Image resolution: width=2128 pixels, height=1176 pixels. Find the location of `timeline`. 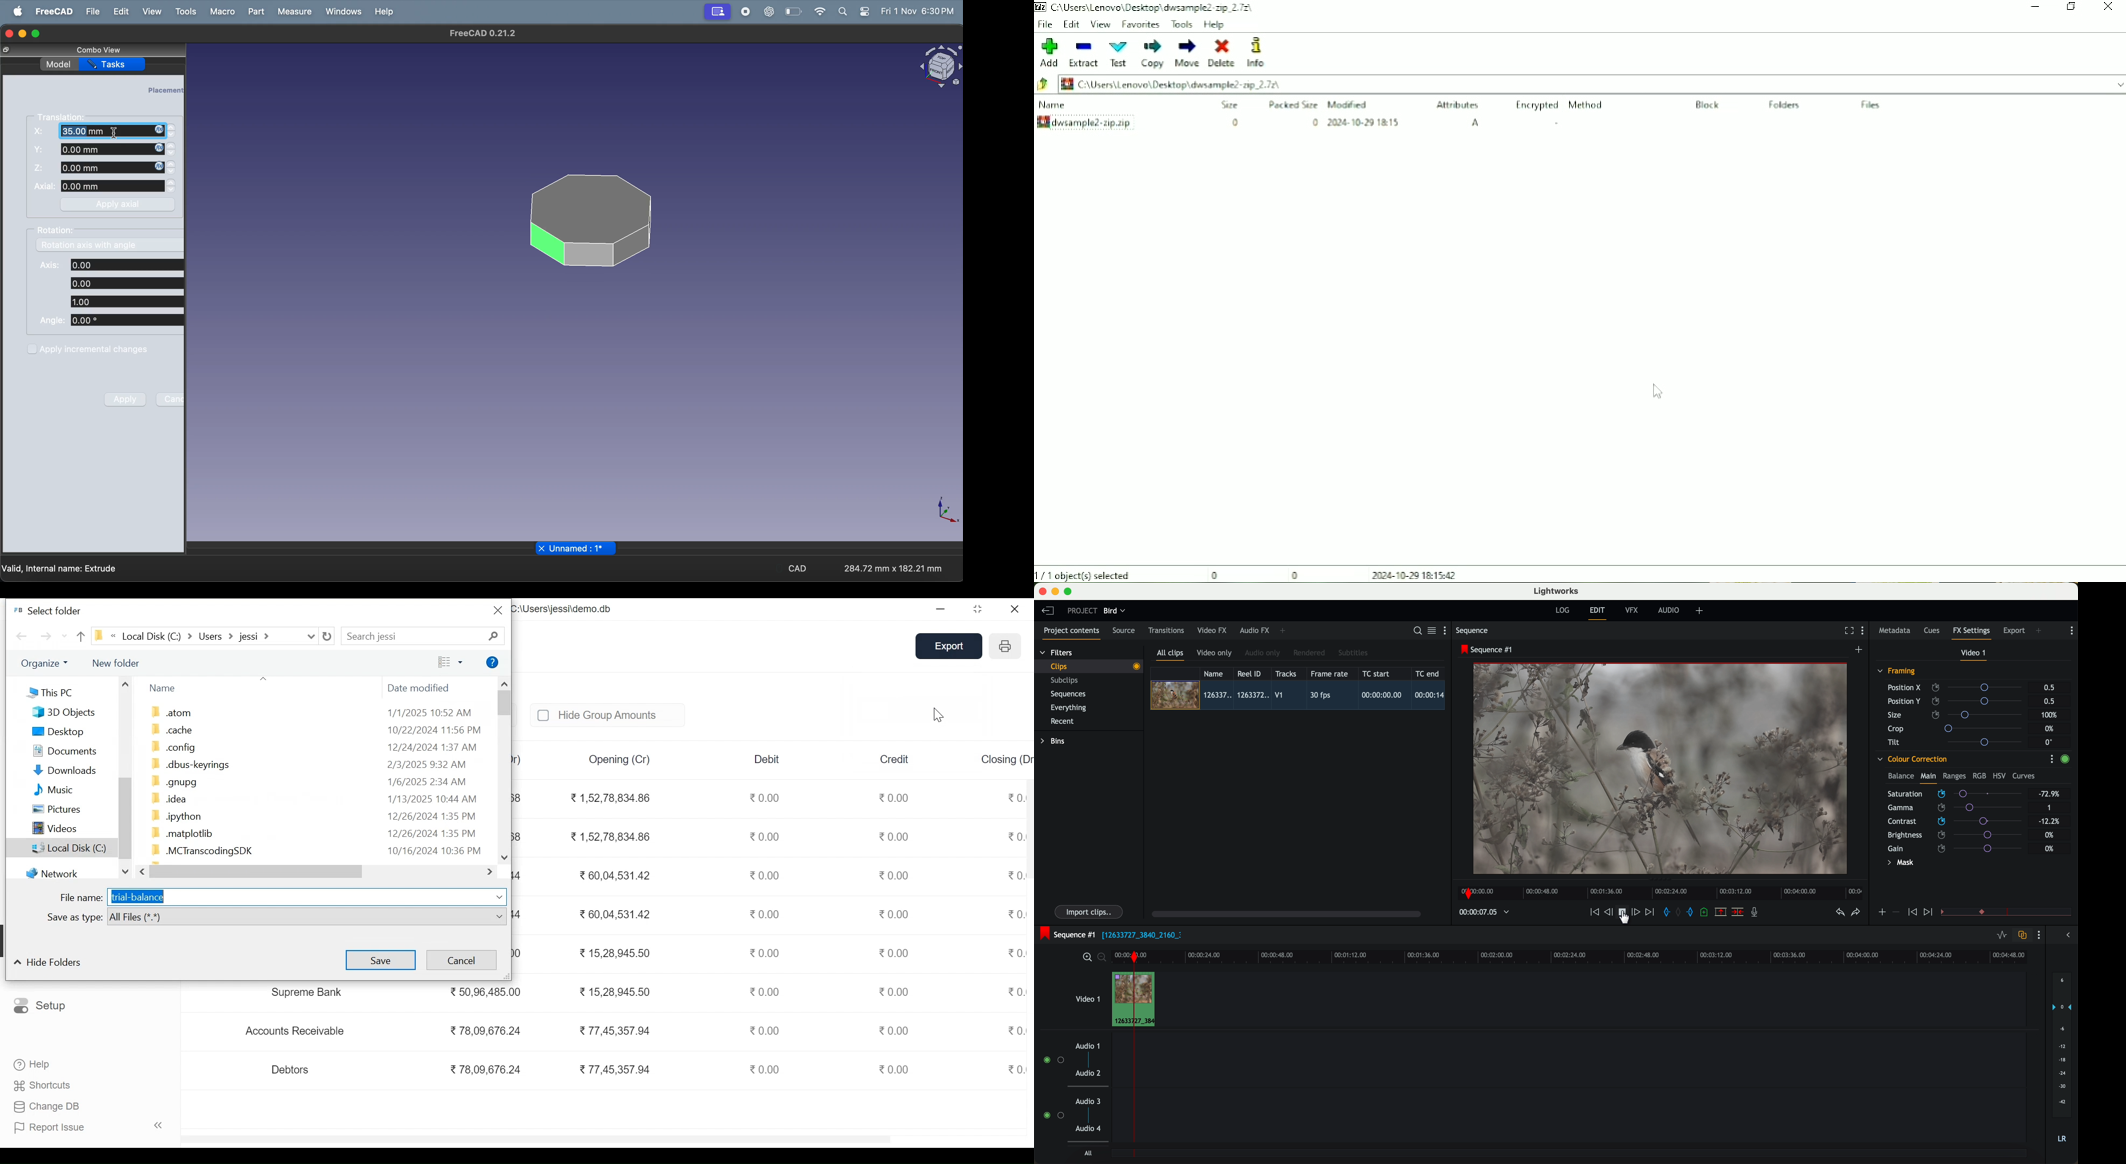

timeline is located at coordinates (1626, 954).